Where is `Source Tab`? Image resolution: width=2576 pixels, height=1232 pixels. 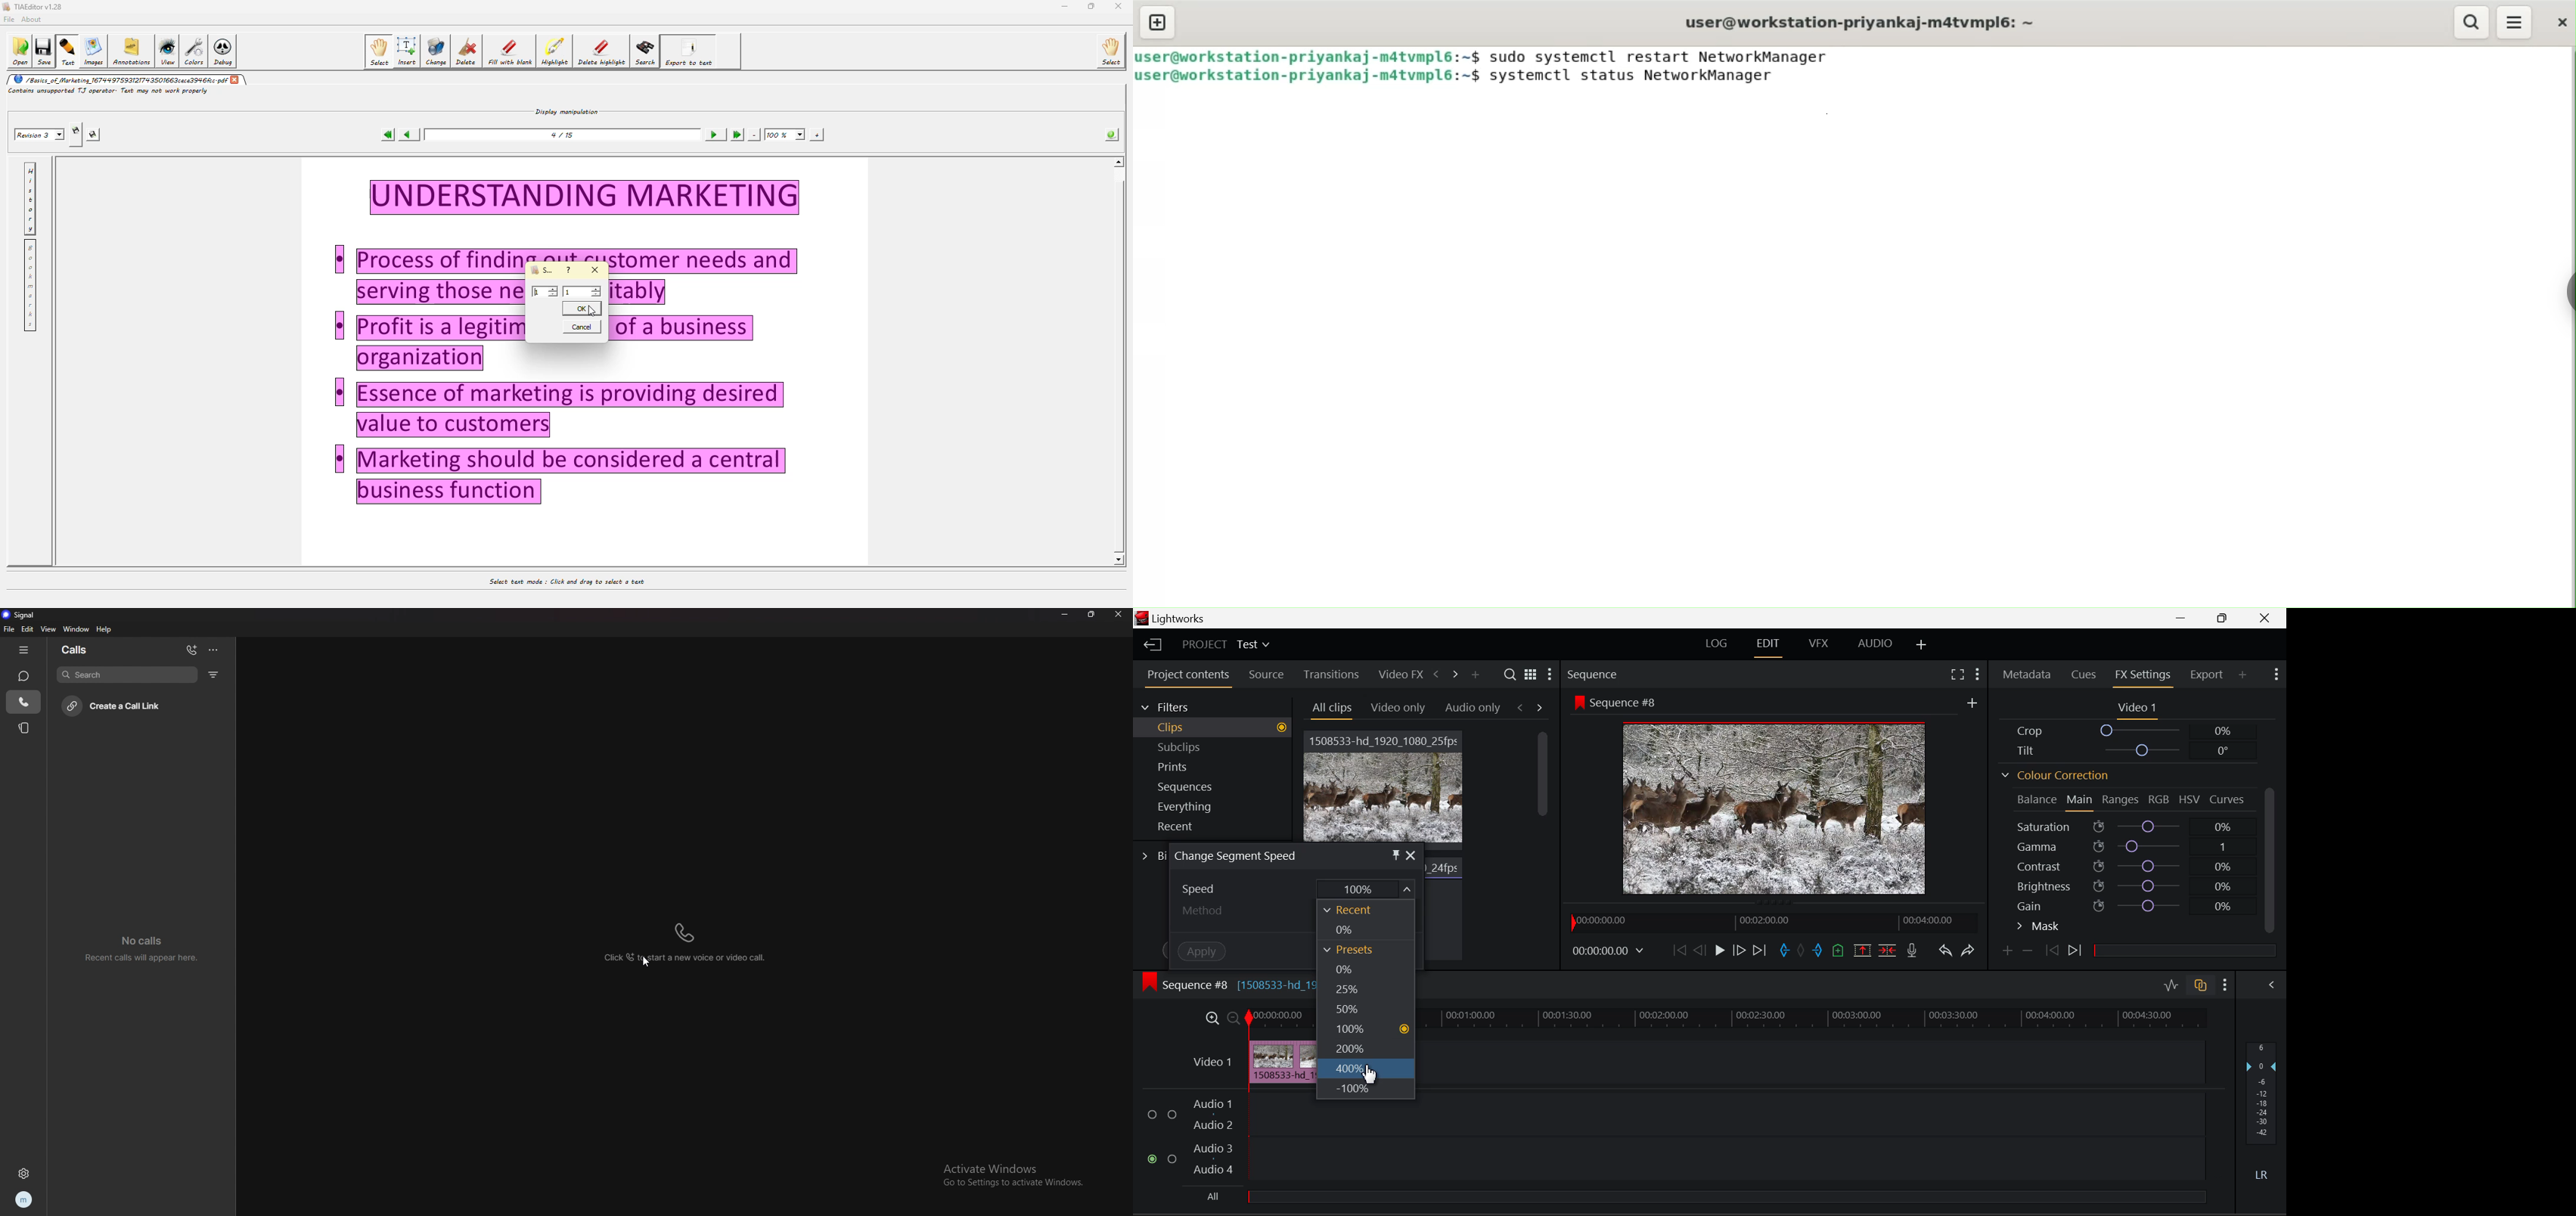
Source Tab is located at coordinates (1266, 674).